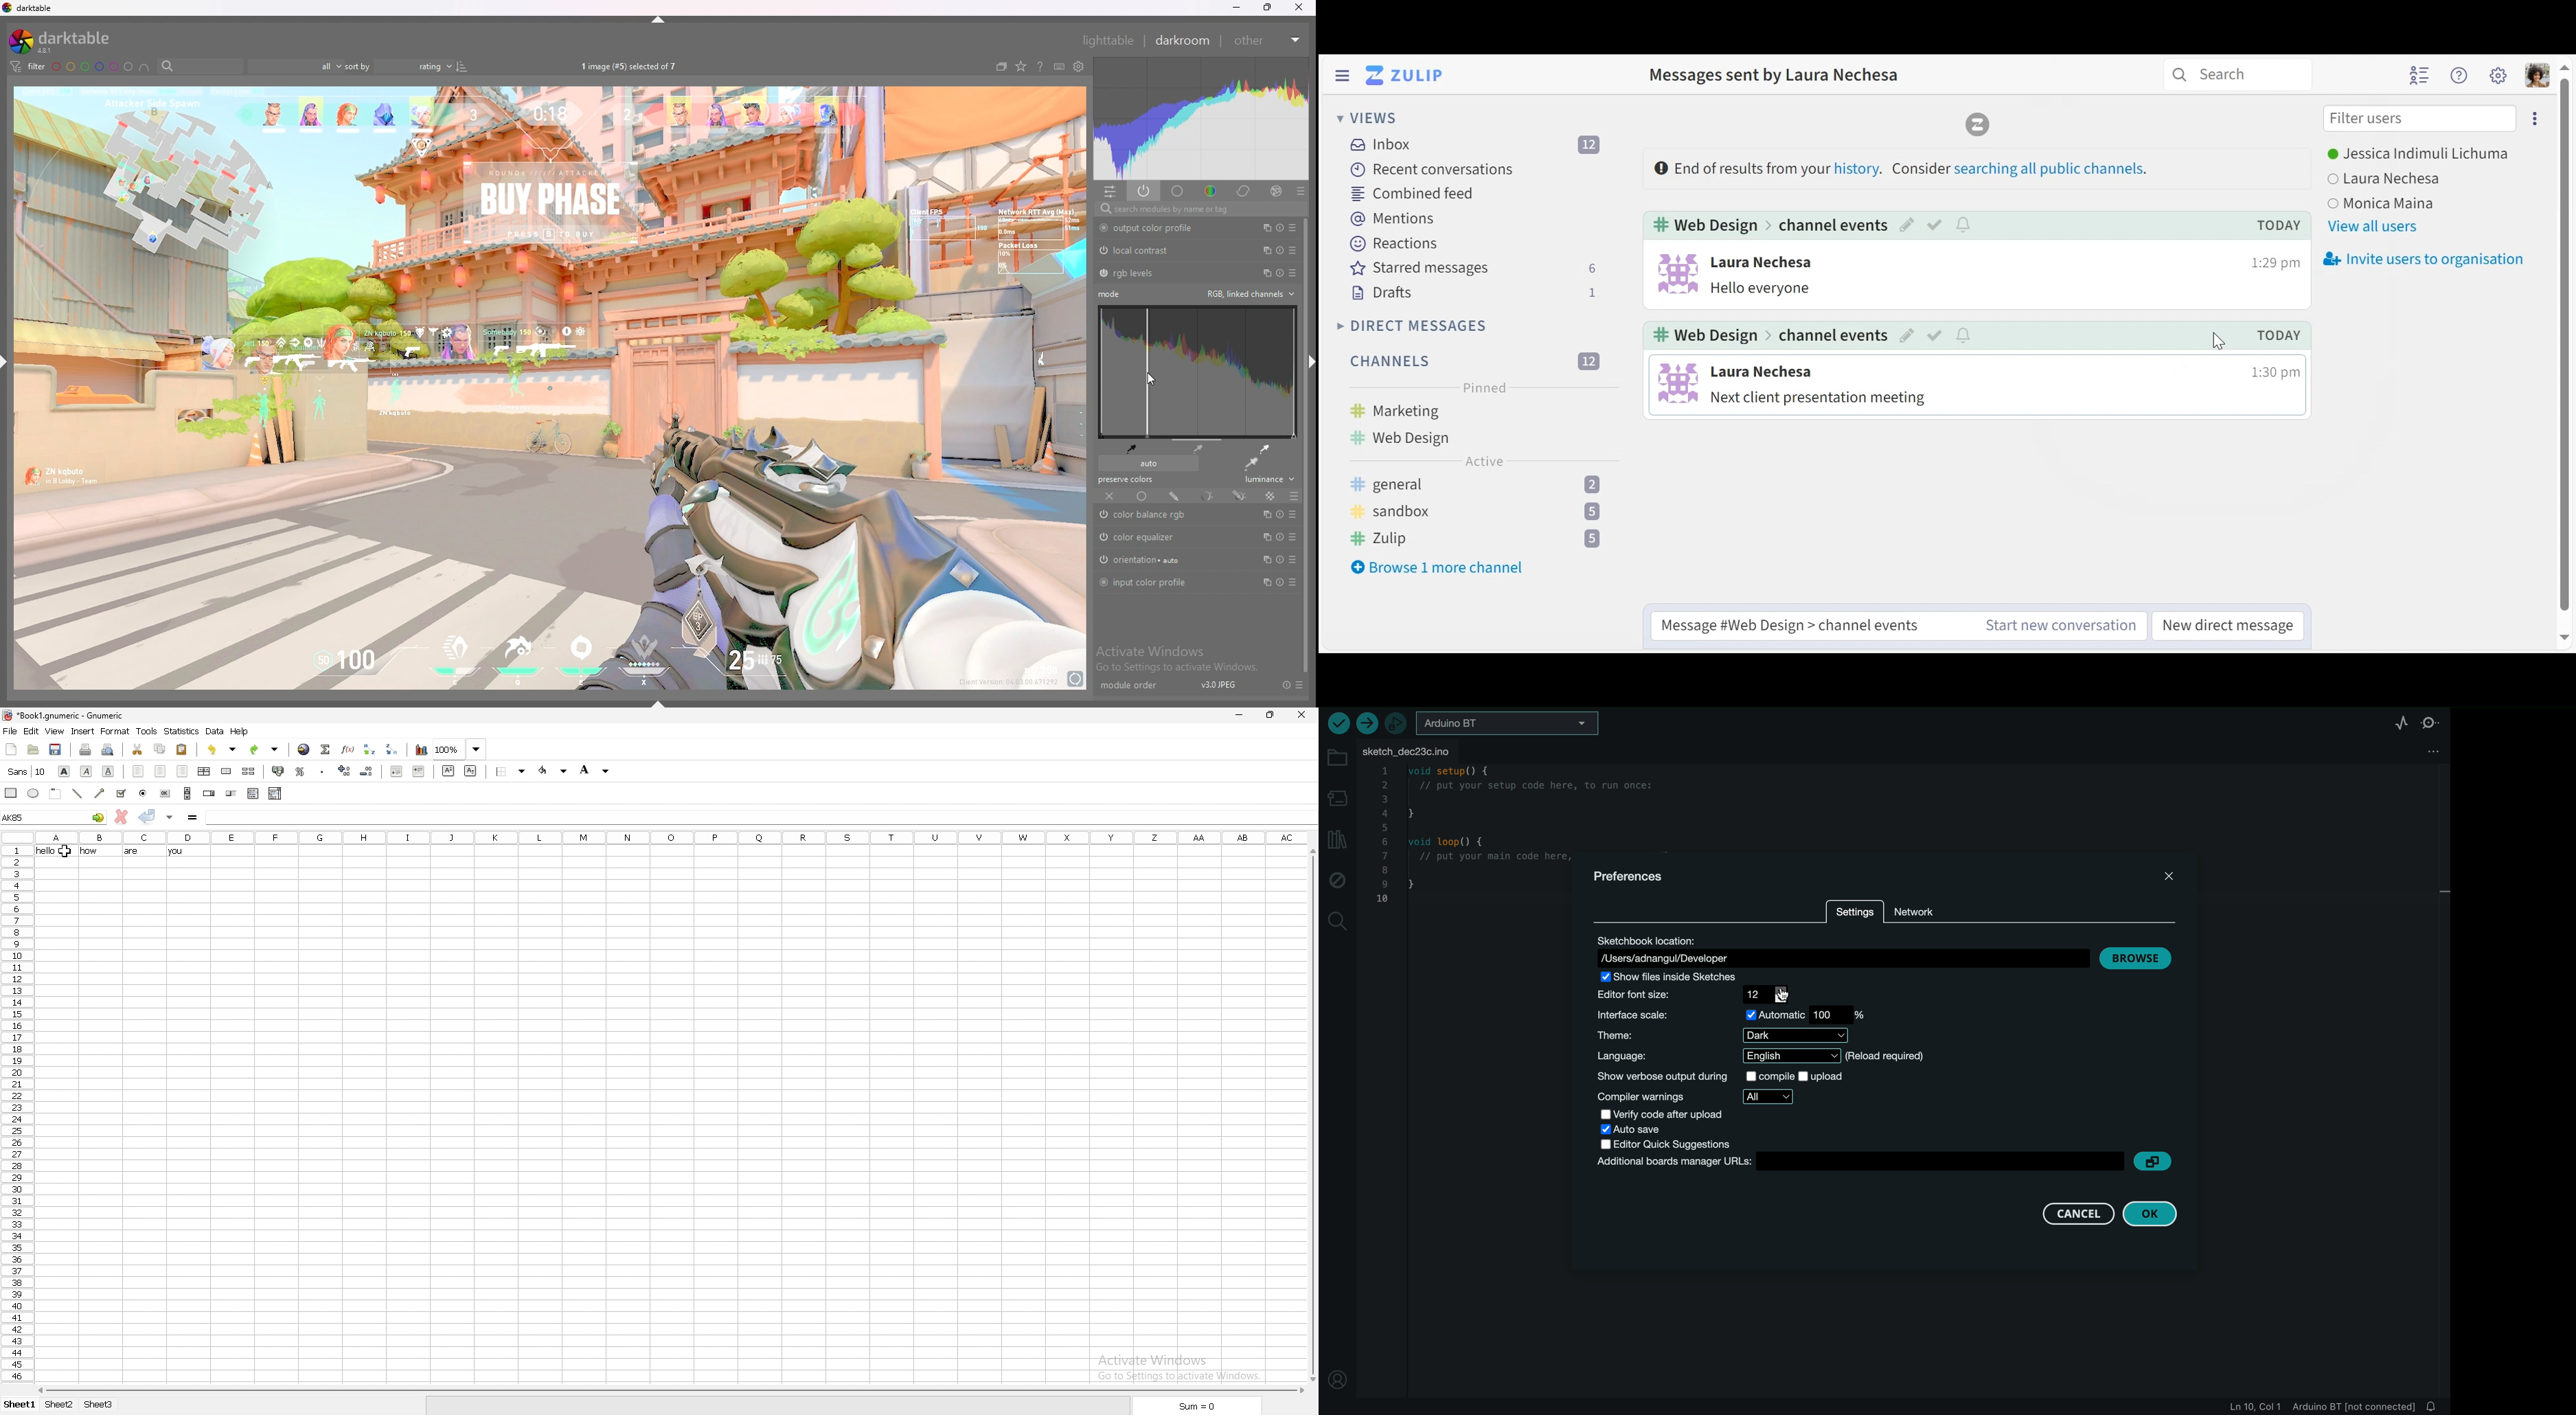  Describe the element at coordinates (55, 793) in the screenshot. I see `frame` at that location.